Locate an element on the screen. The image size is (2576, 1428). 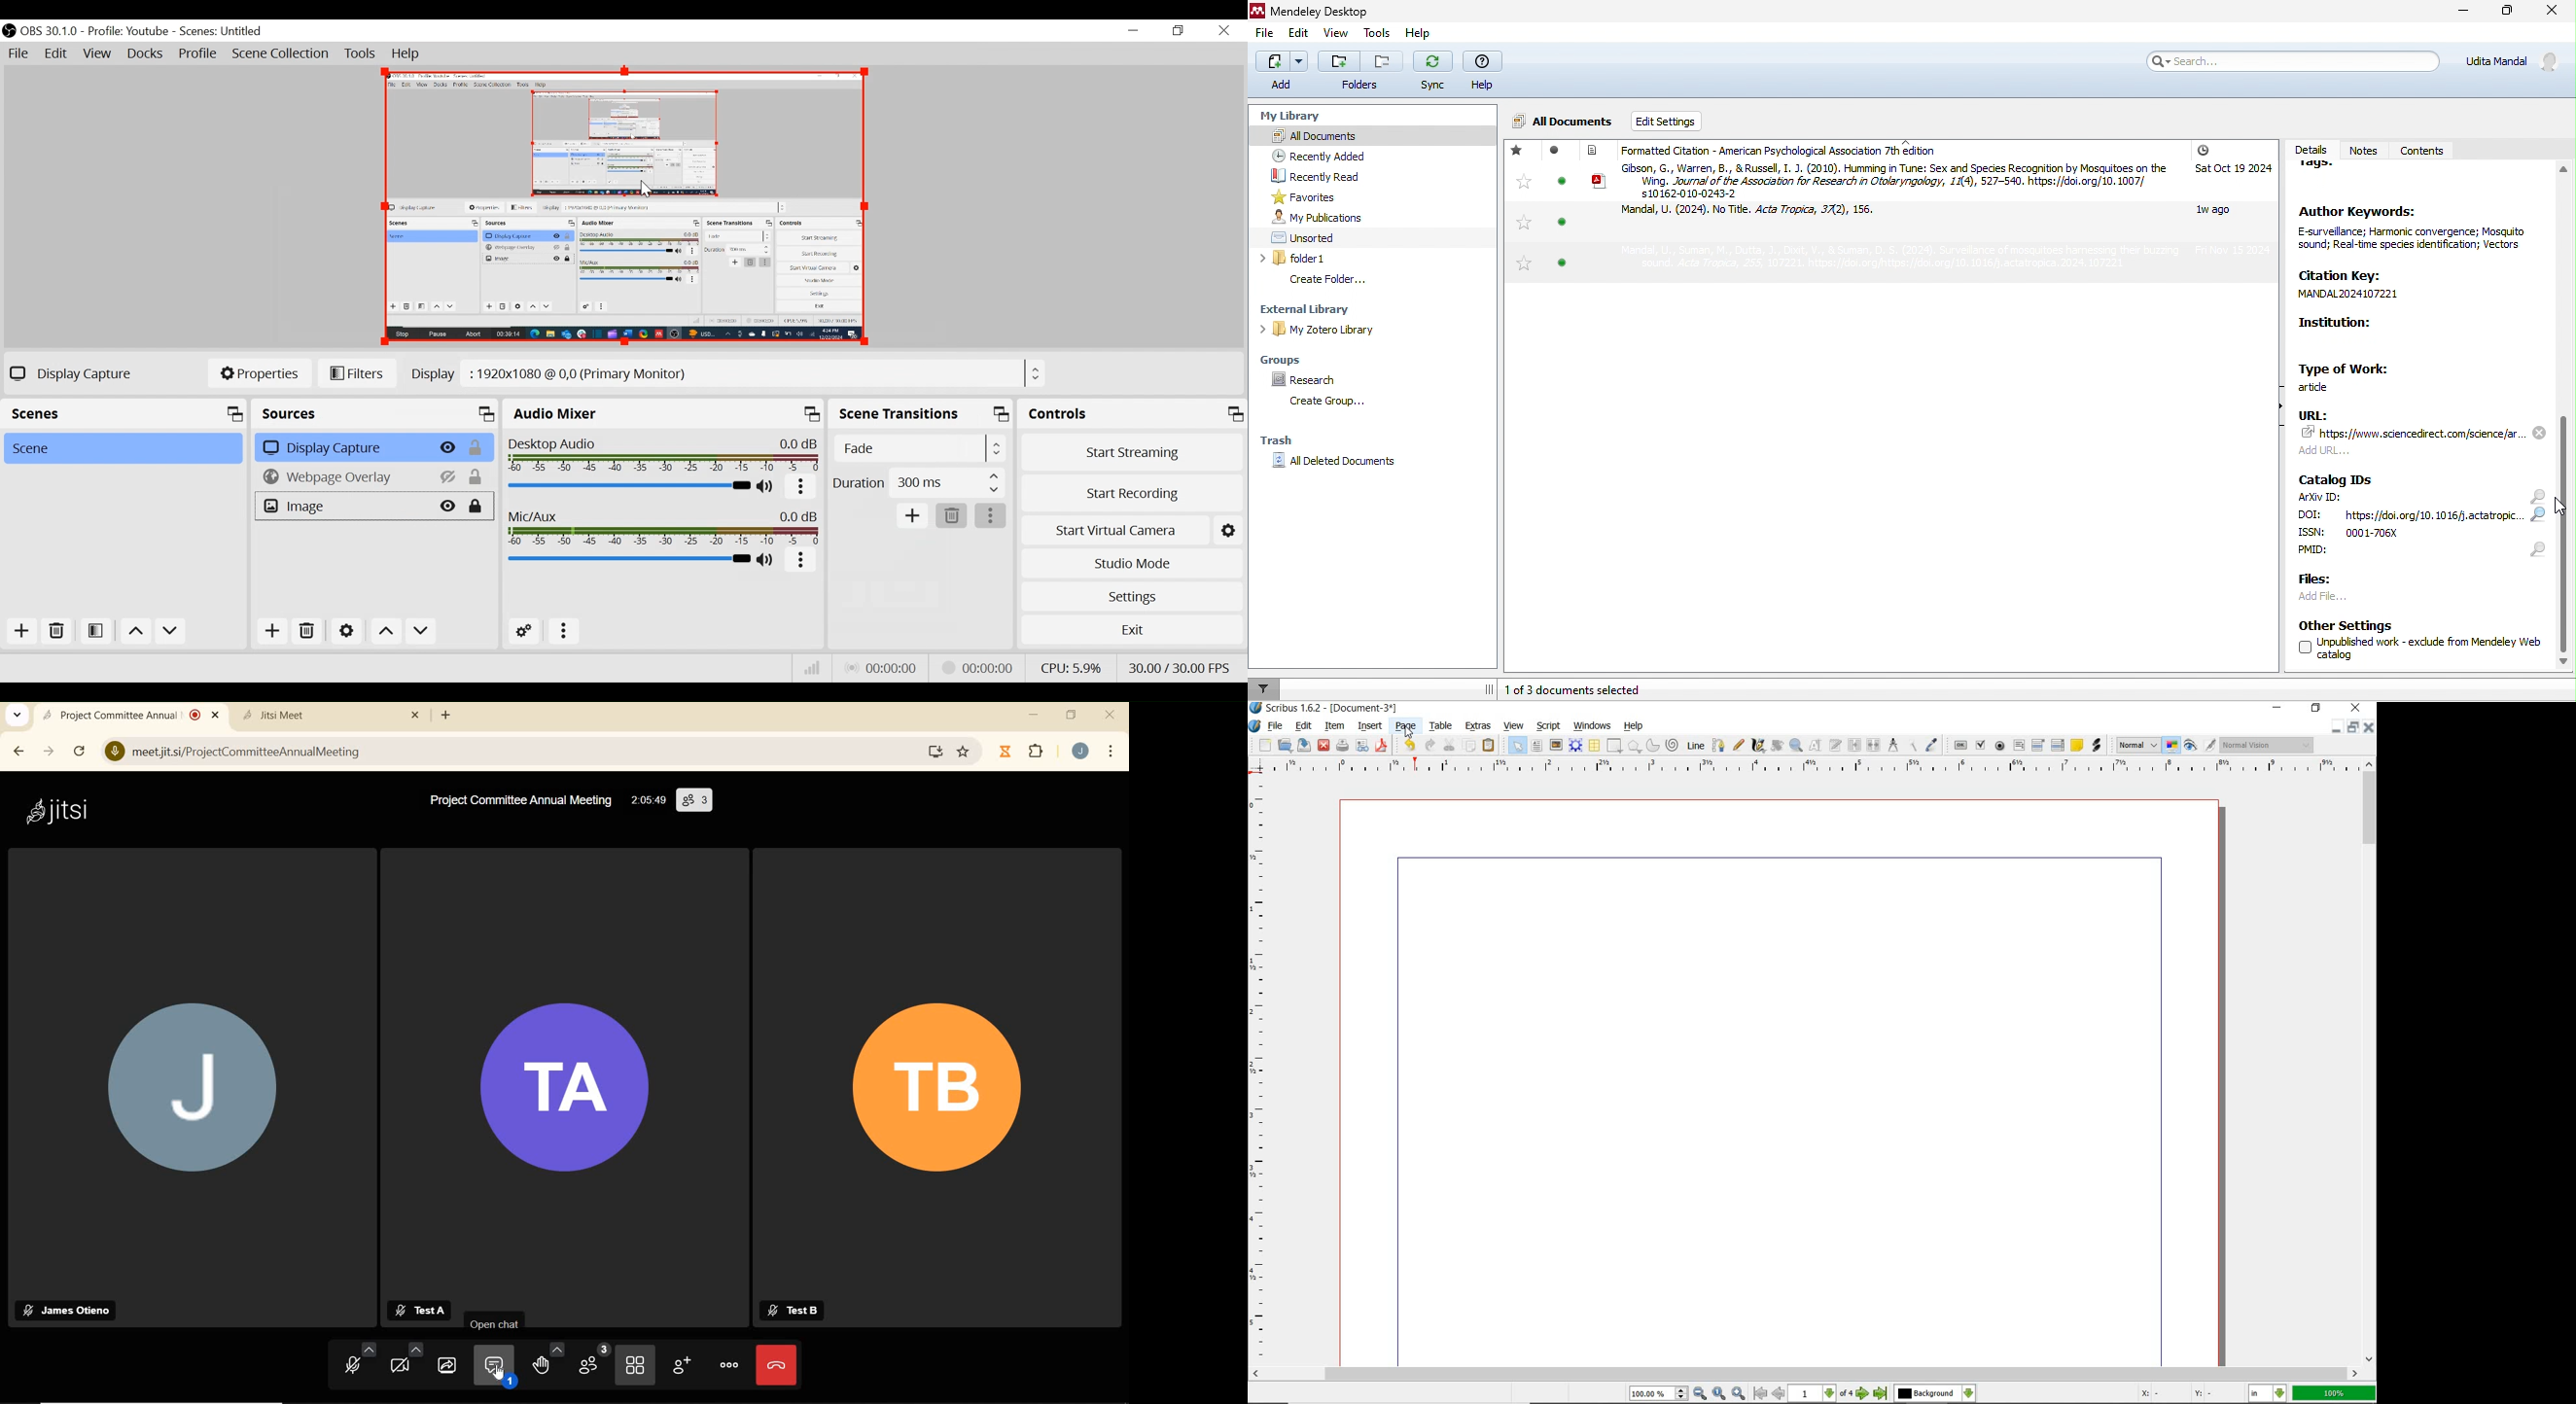
More Options is located at coordinates (564, 633).